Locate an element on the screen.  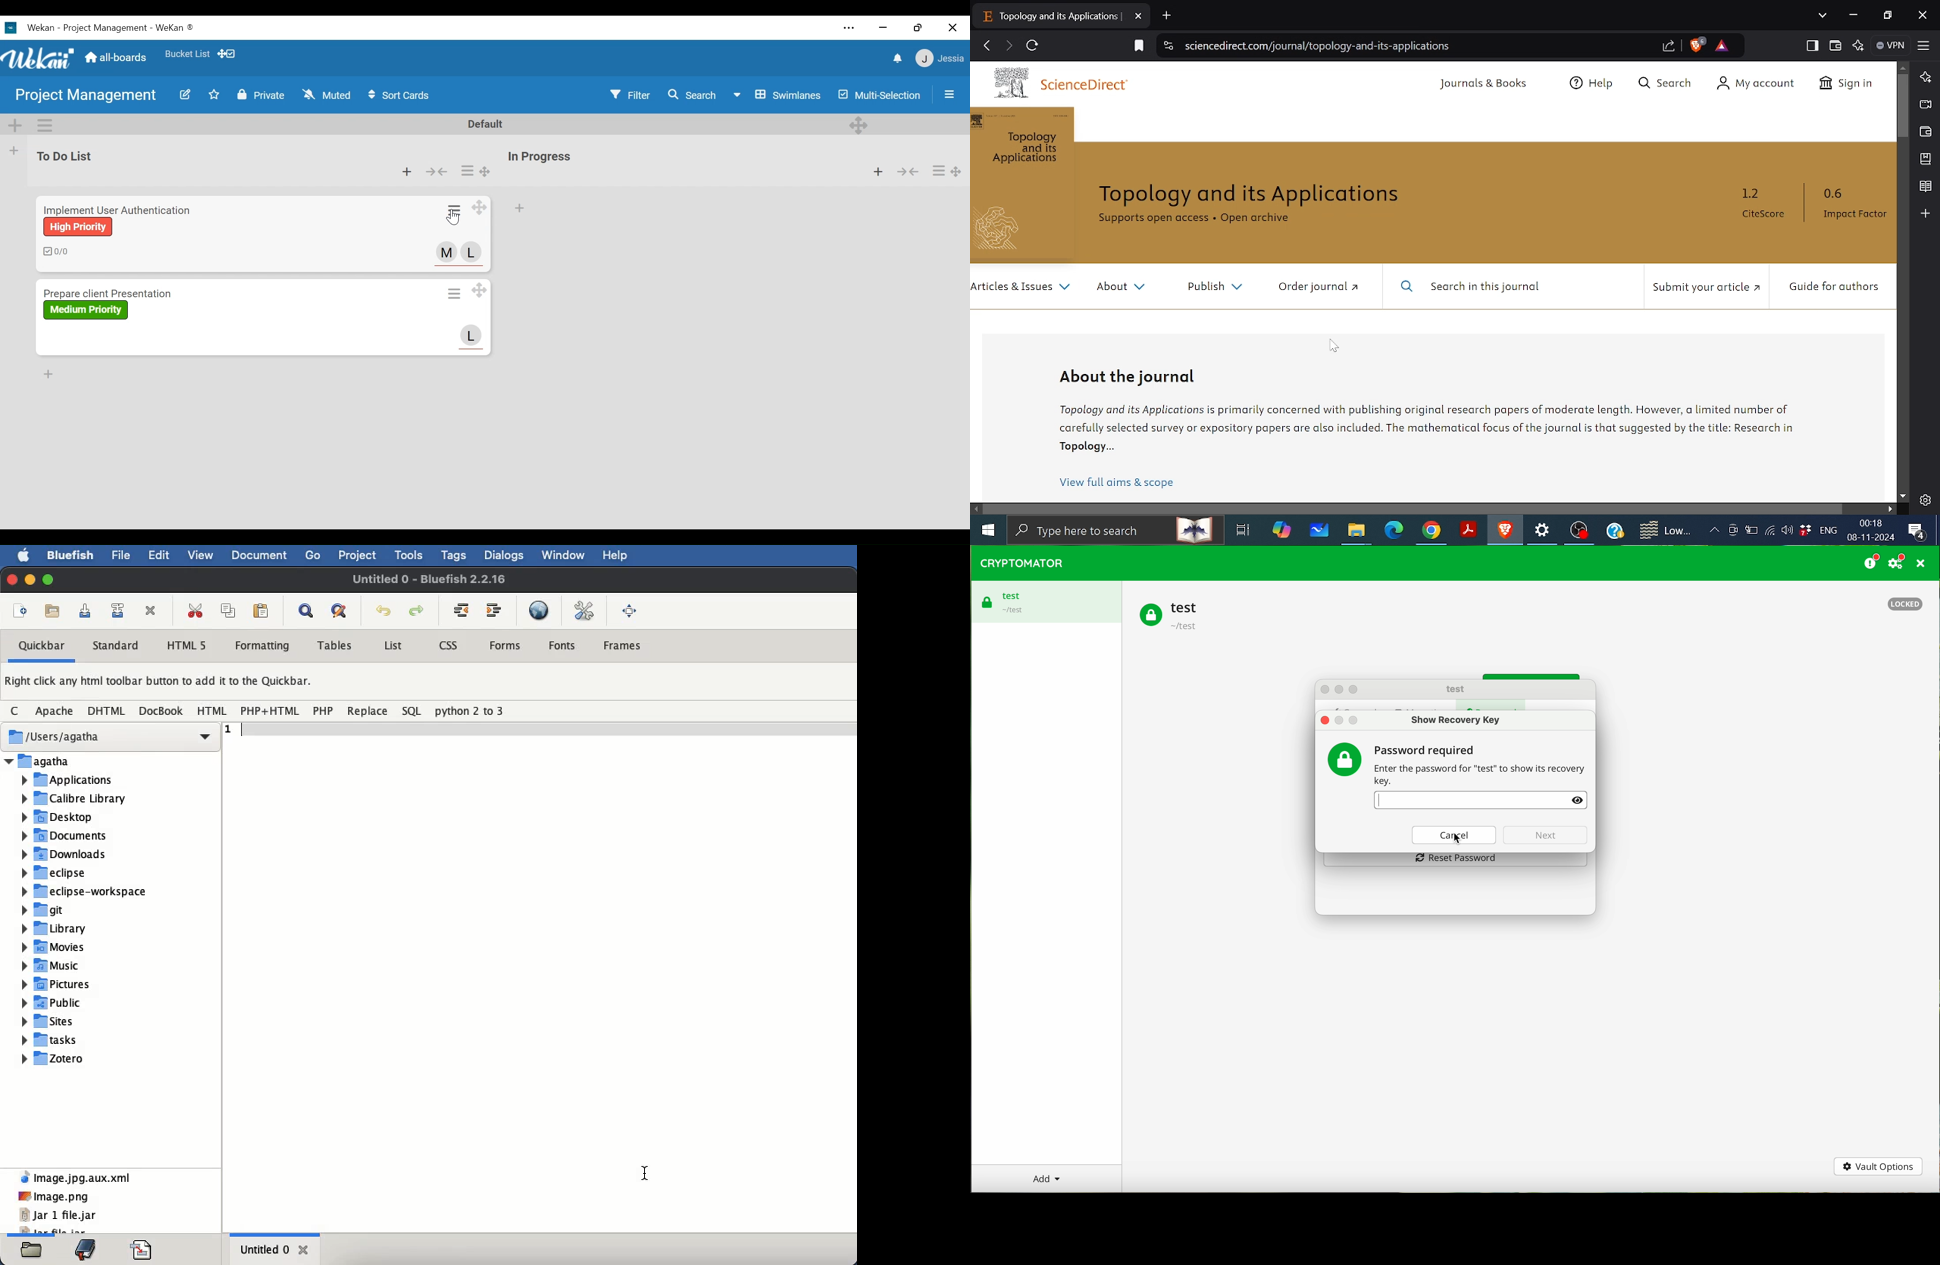
save current file is located at coordinates (89, 611).